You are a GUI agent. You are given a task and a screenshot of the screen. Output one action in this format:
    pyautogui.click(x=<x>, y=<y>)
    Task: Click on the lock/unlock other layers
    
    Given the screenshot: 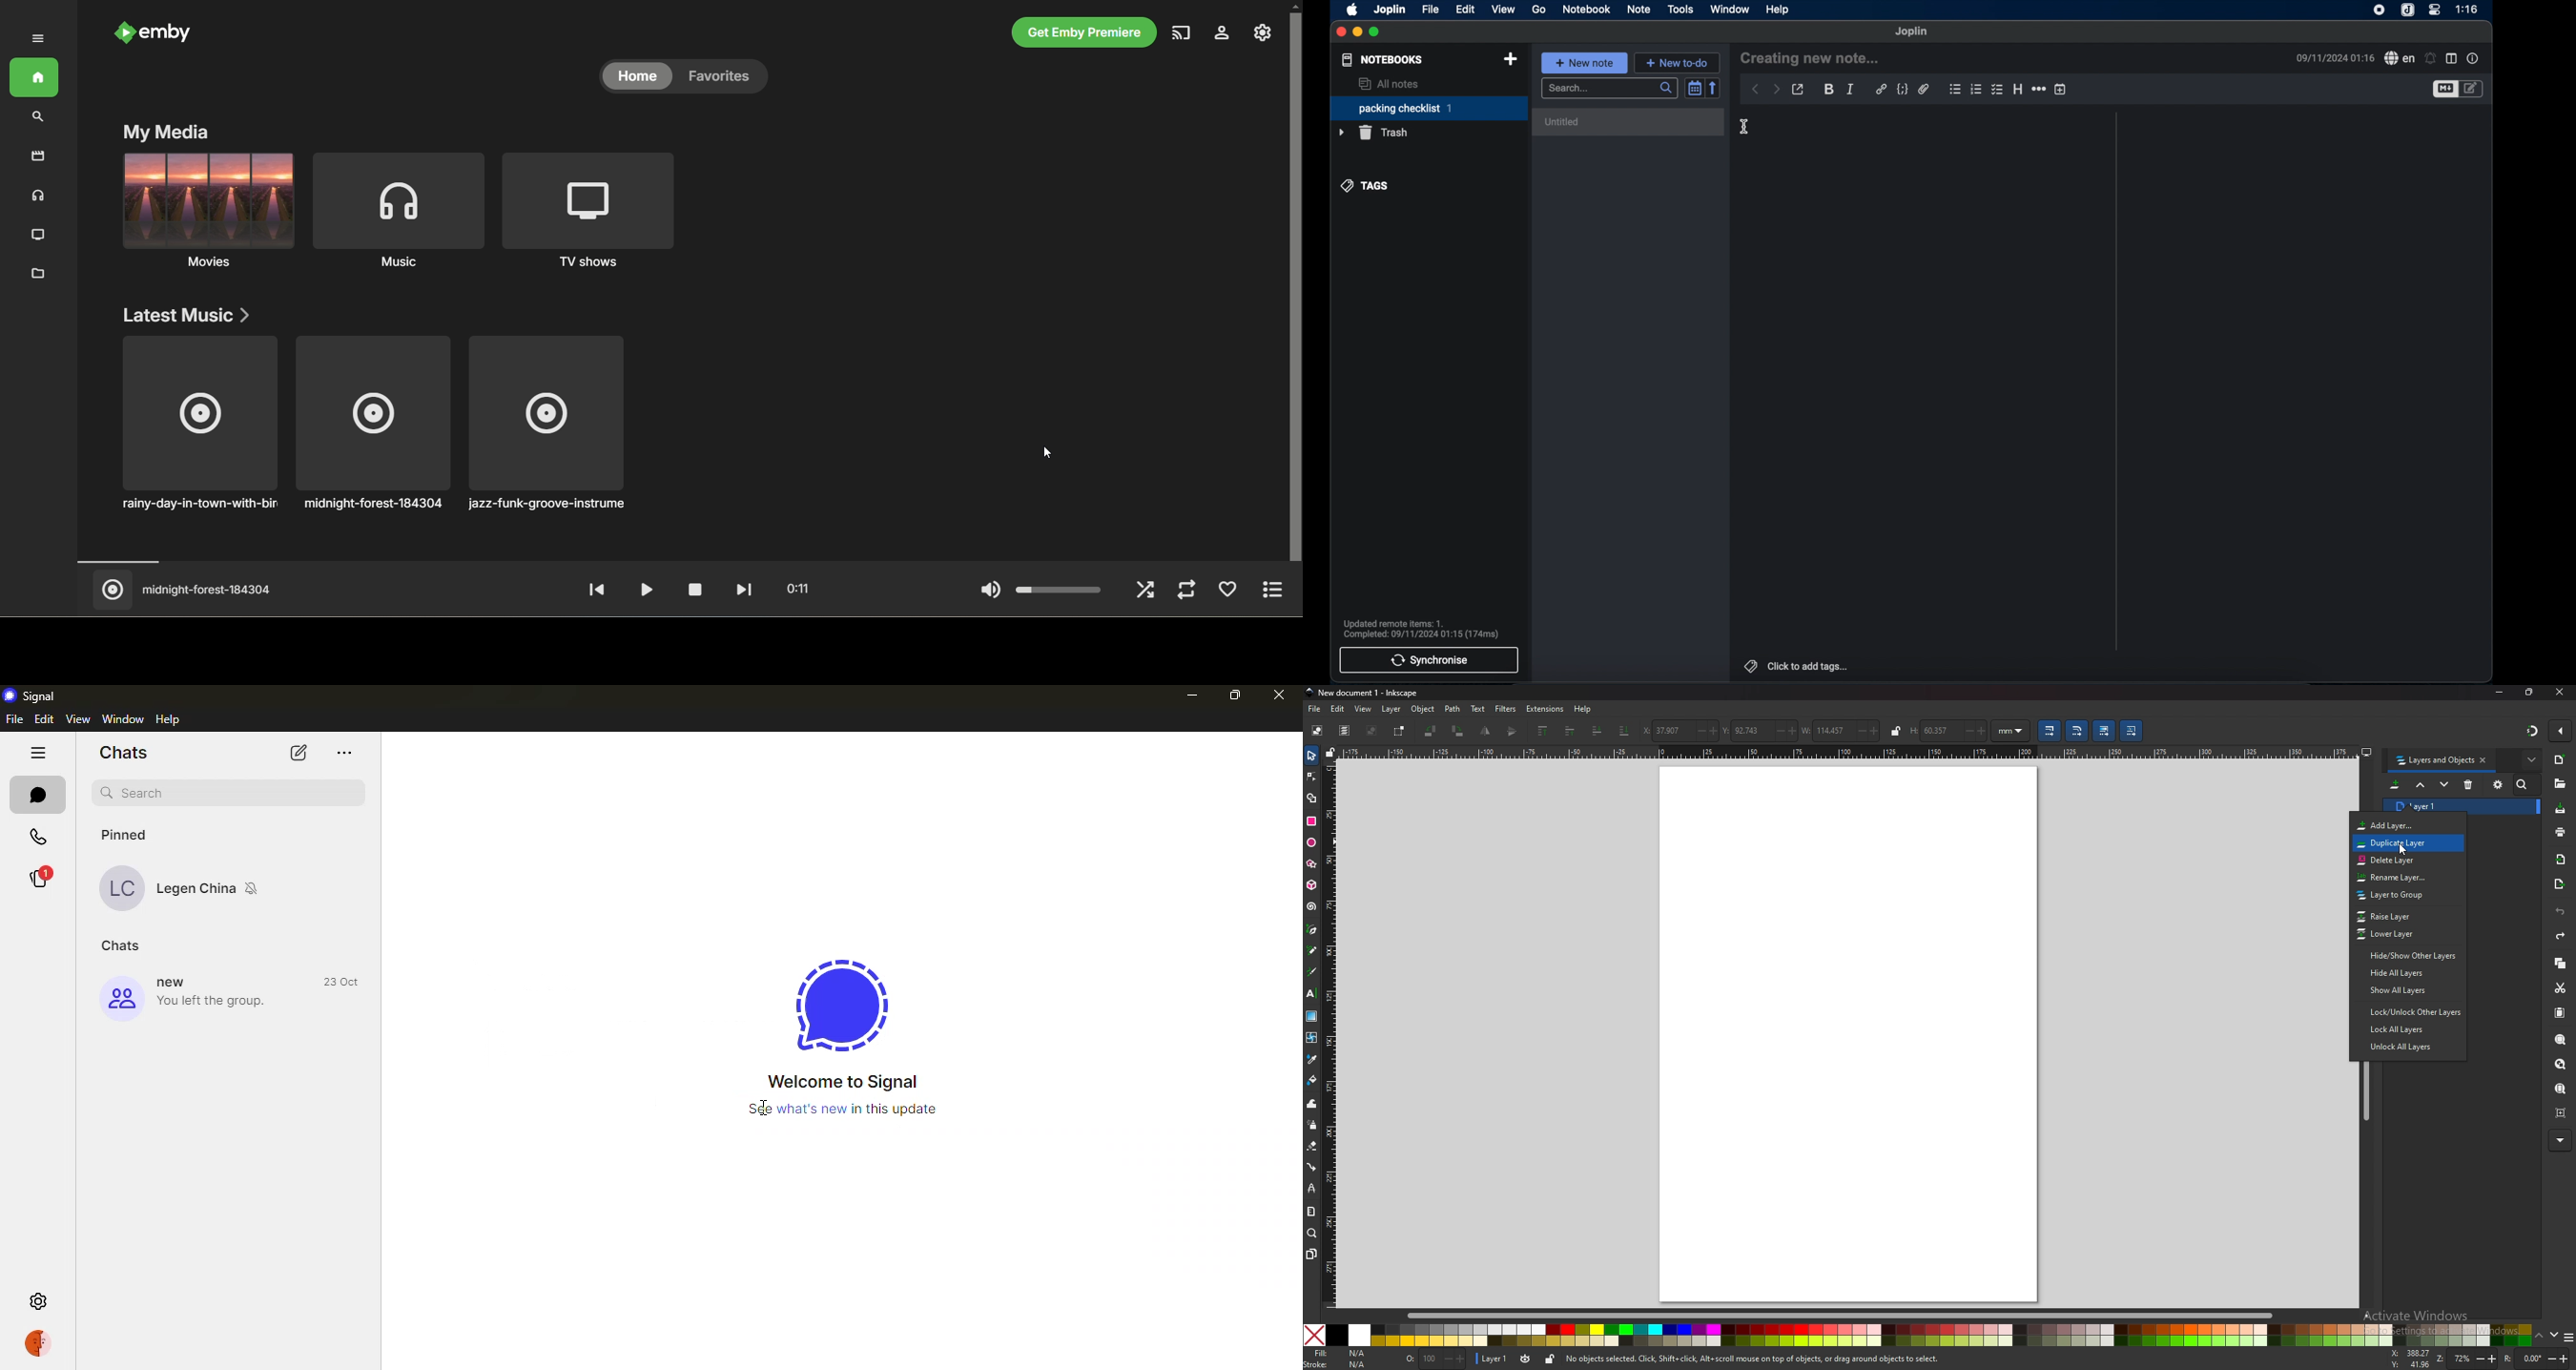 What is the action you would take?
    pyautogui.click(x=2409, y=1012)
    